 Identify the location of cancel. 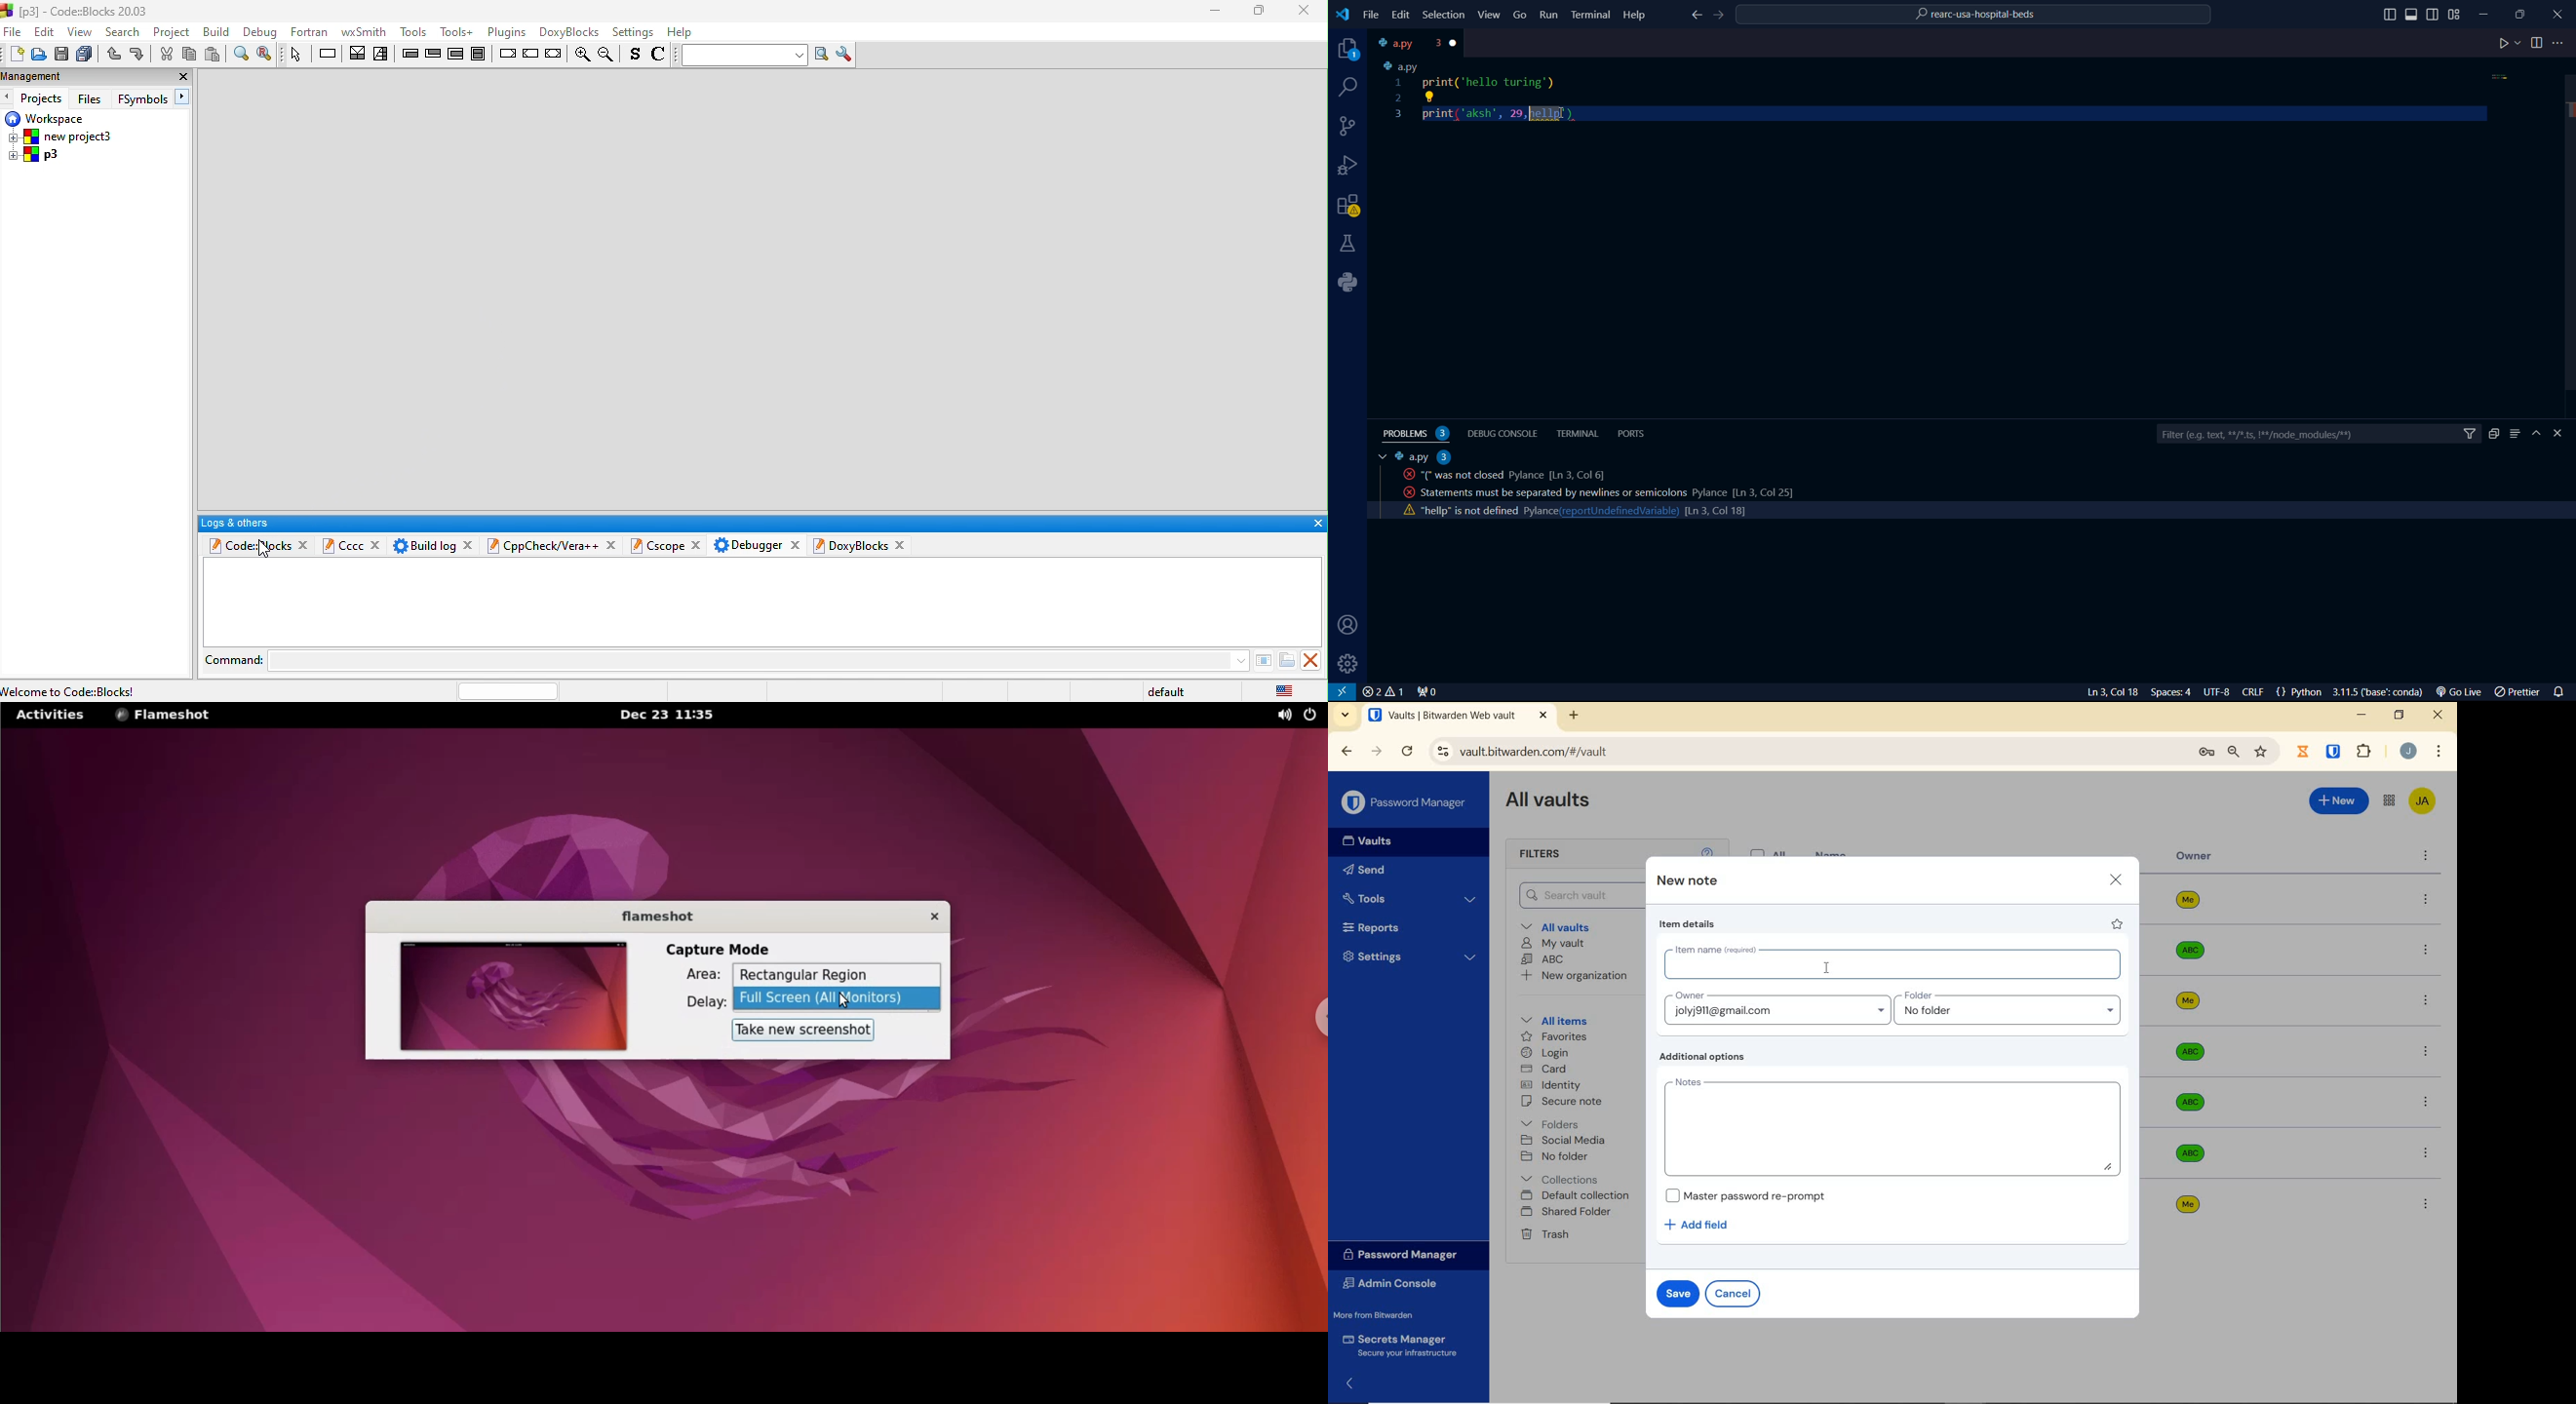
(1735, 1293).